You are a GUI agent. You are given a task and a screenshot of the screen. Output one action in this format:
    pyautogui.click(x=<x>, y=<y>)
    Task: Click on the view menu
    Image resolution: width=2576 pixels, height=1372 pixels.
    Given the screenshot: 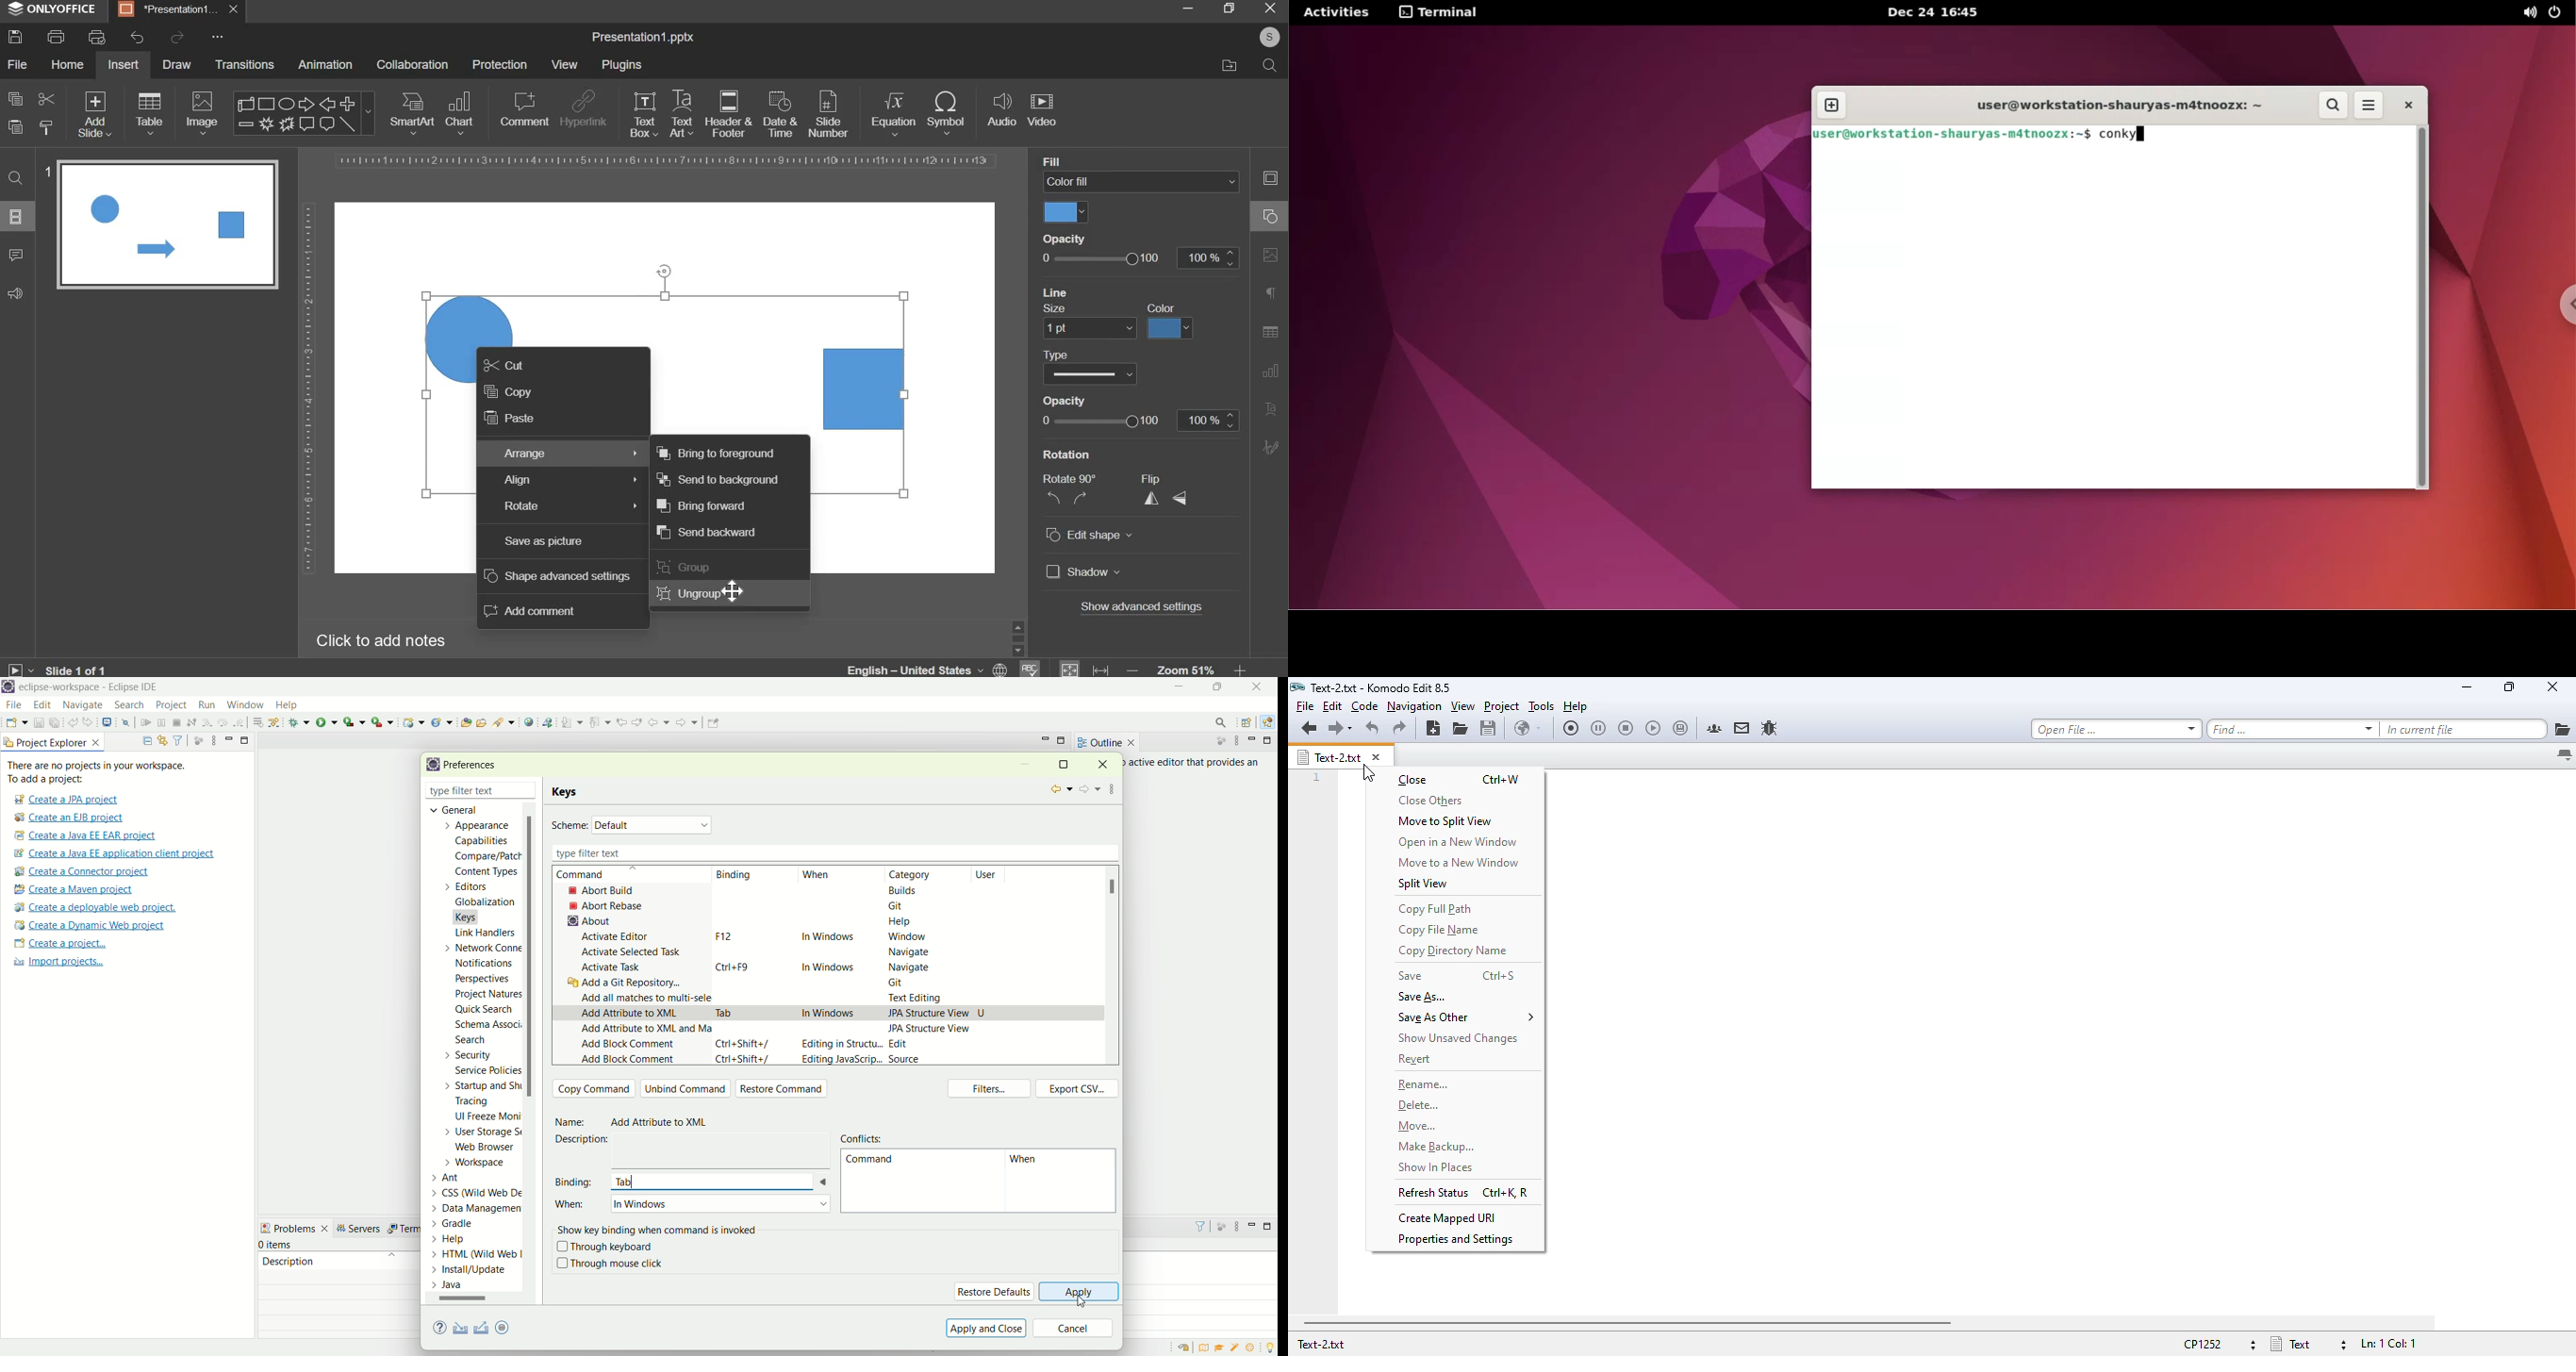 What is the action you would take?
    pyautogui.click(x=212, y=740)
    